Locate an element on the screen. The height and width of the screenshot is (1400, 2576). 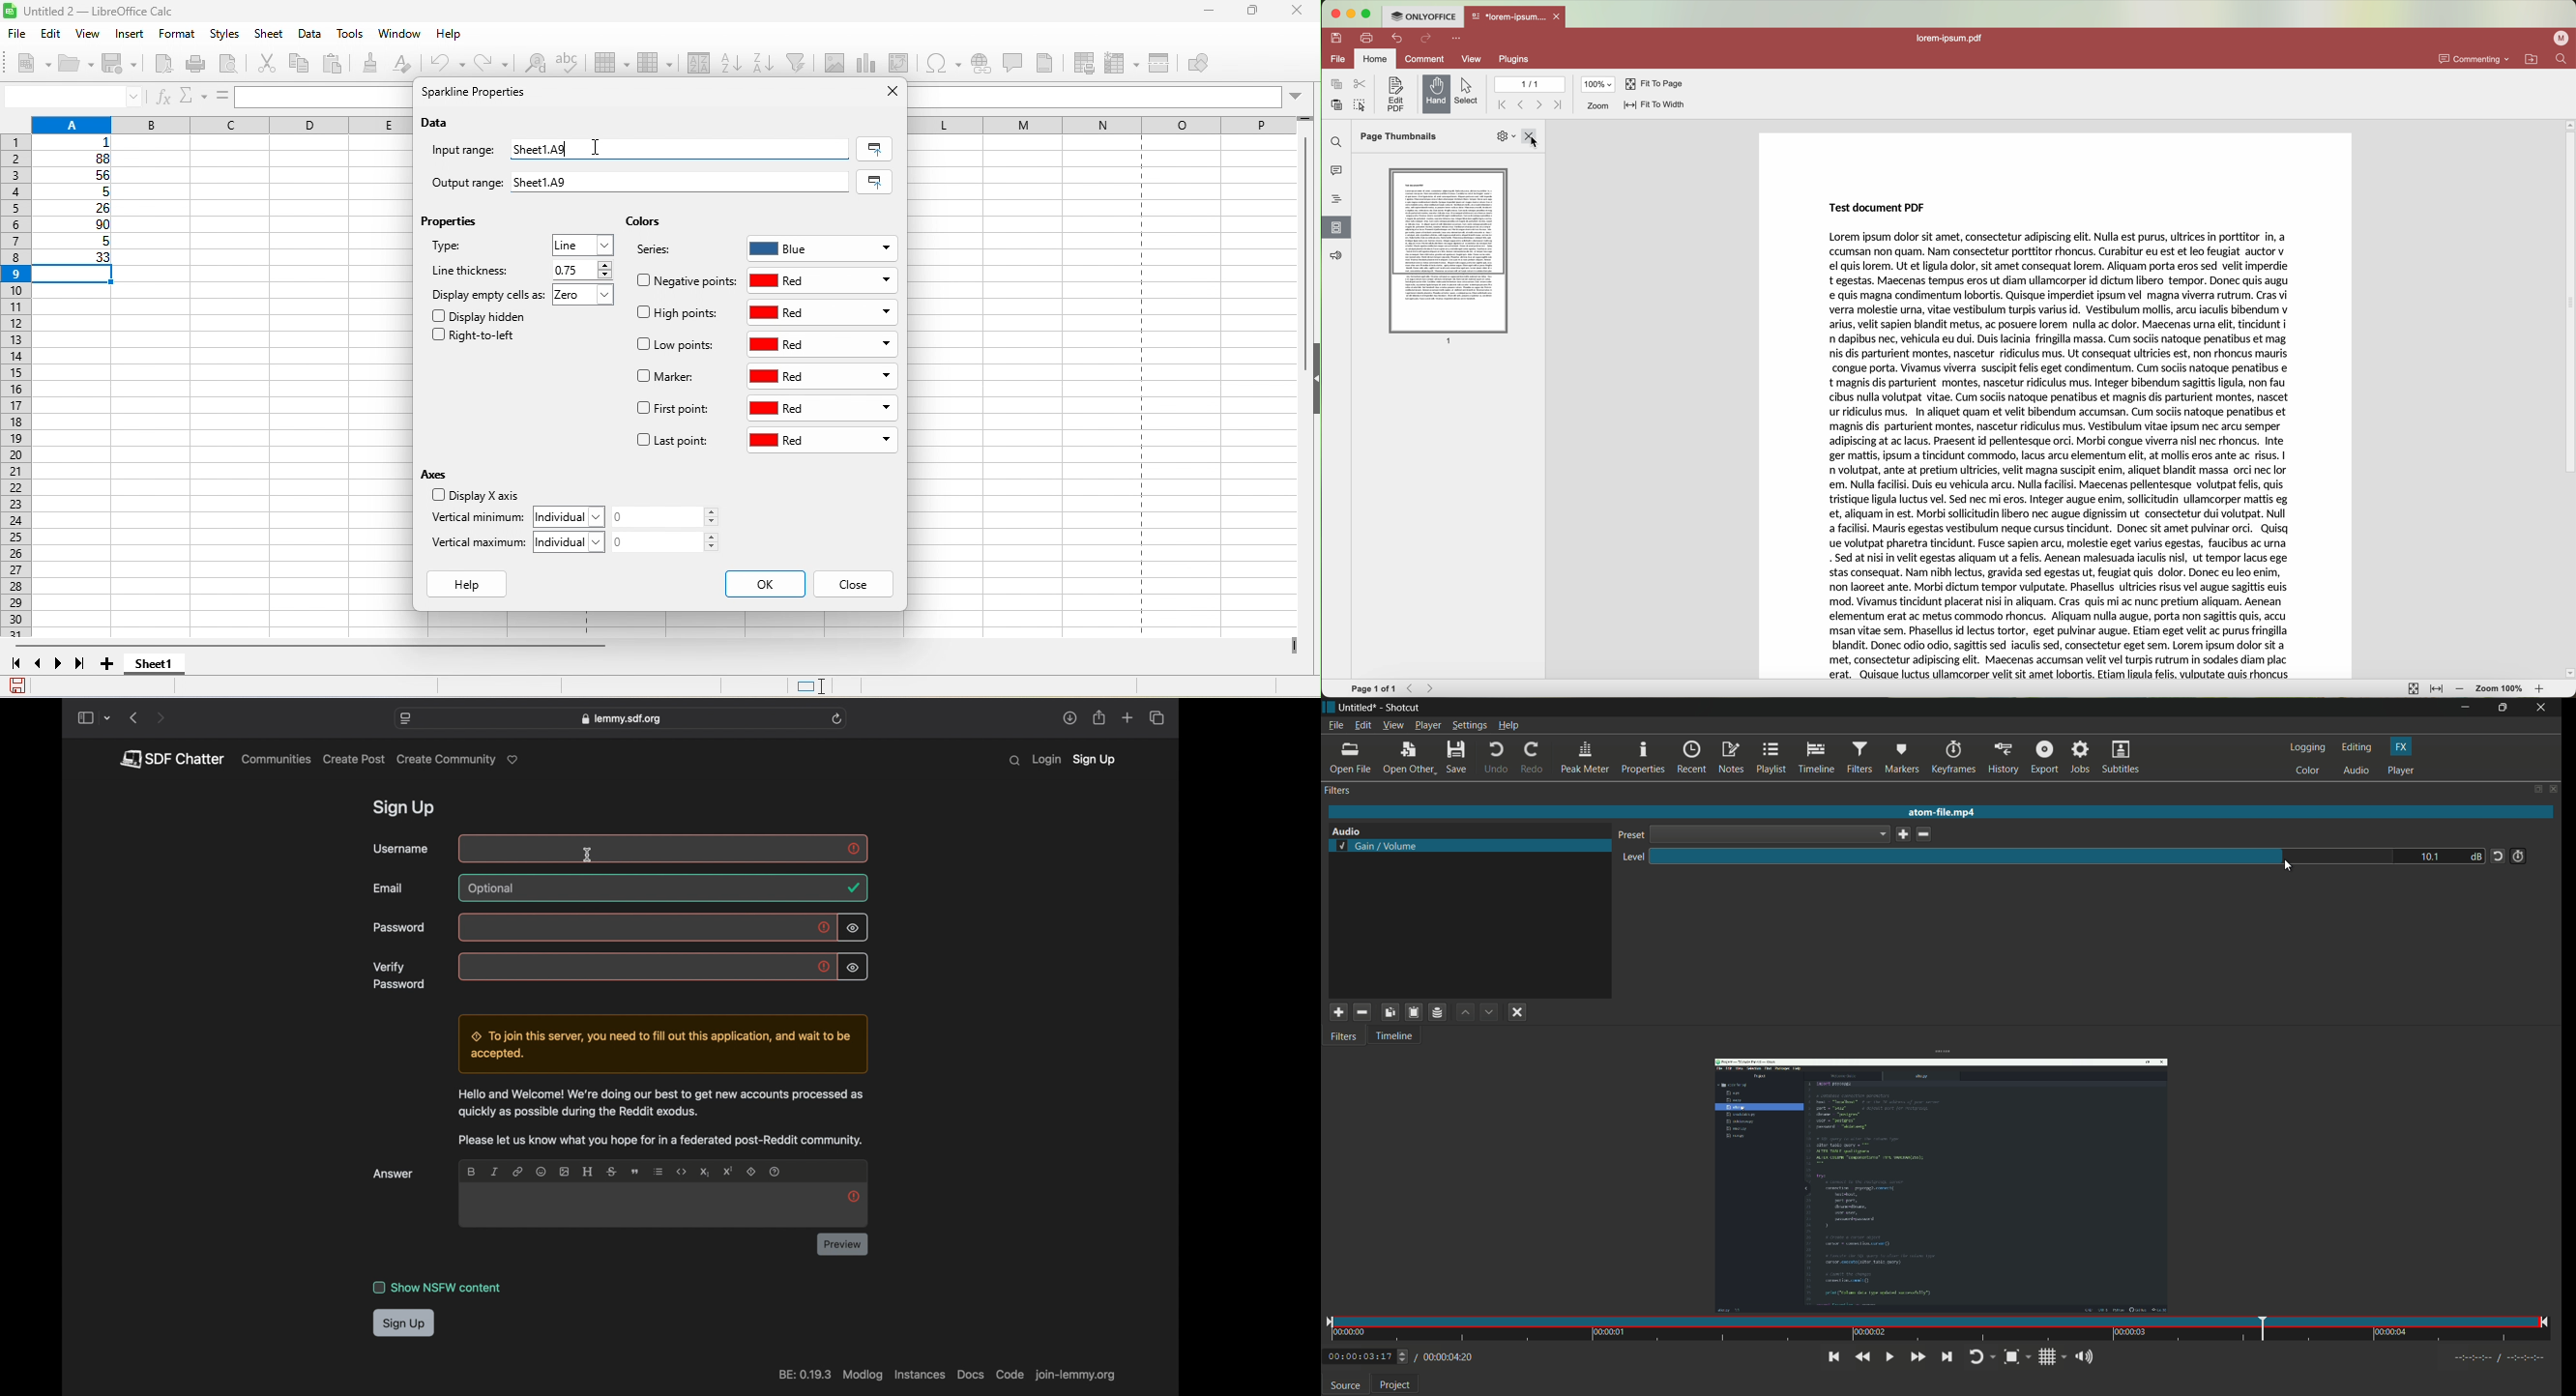
cut is located at coordinates (268, 65).